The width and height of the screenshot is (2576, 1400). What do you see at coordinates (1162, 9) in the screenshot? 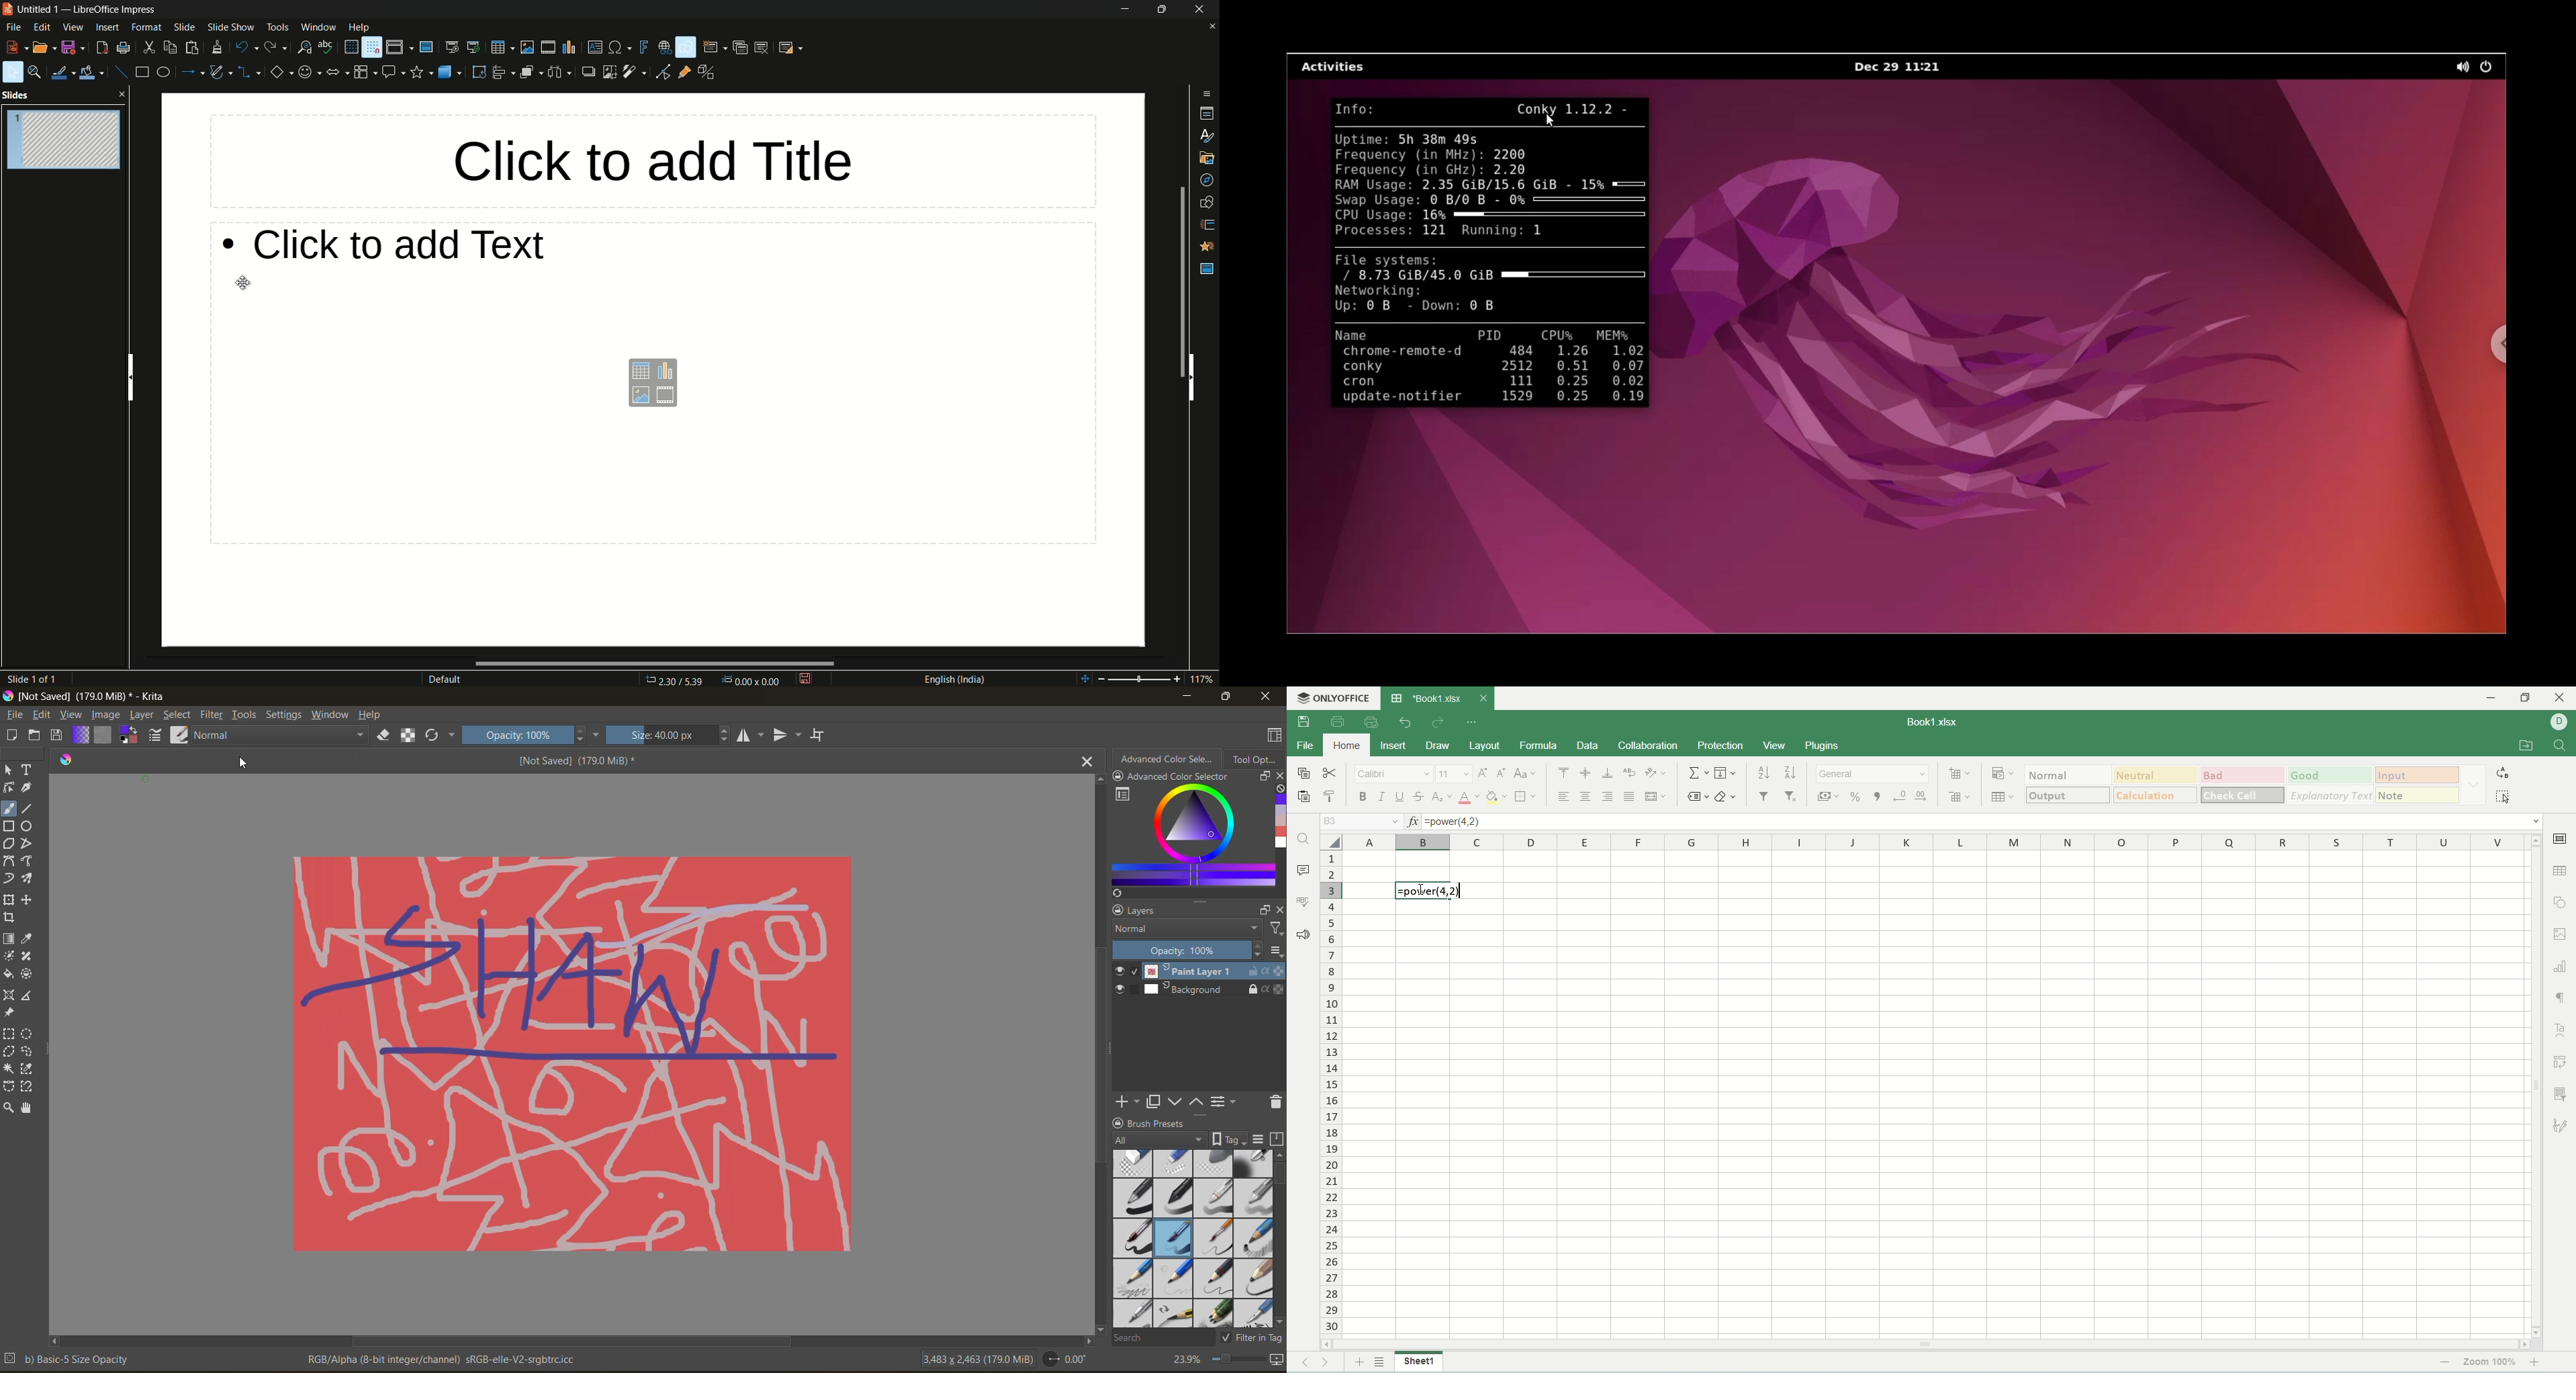
I see `maximize` at bounding box center [1162, 9].